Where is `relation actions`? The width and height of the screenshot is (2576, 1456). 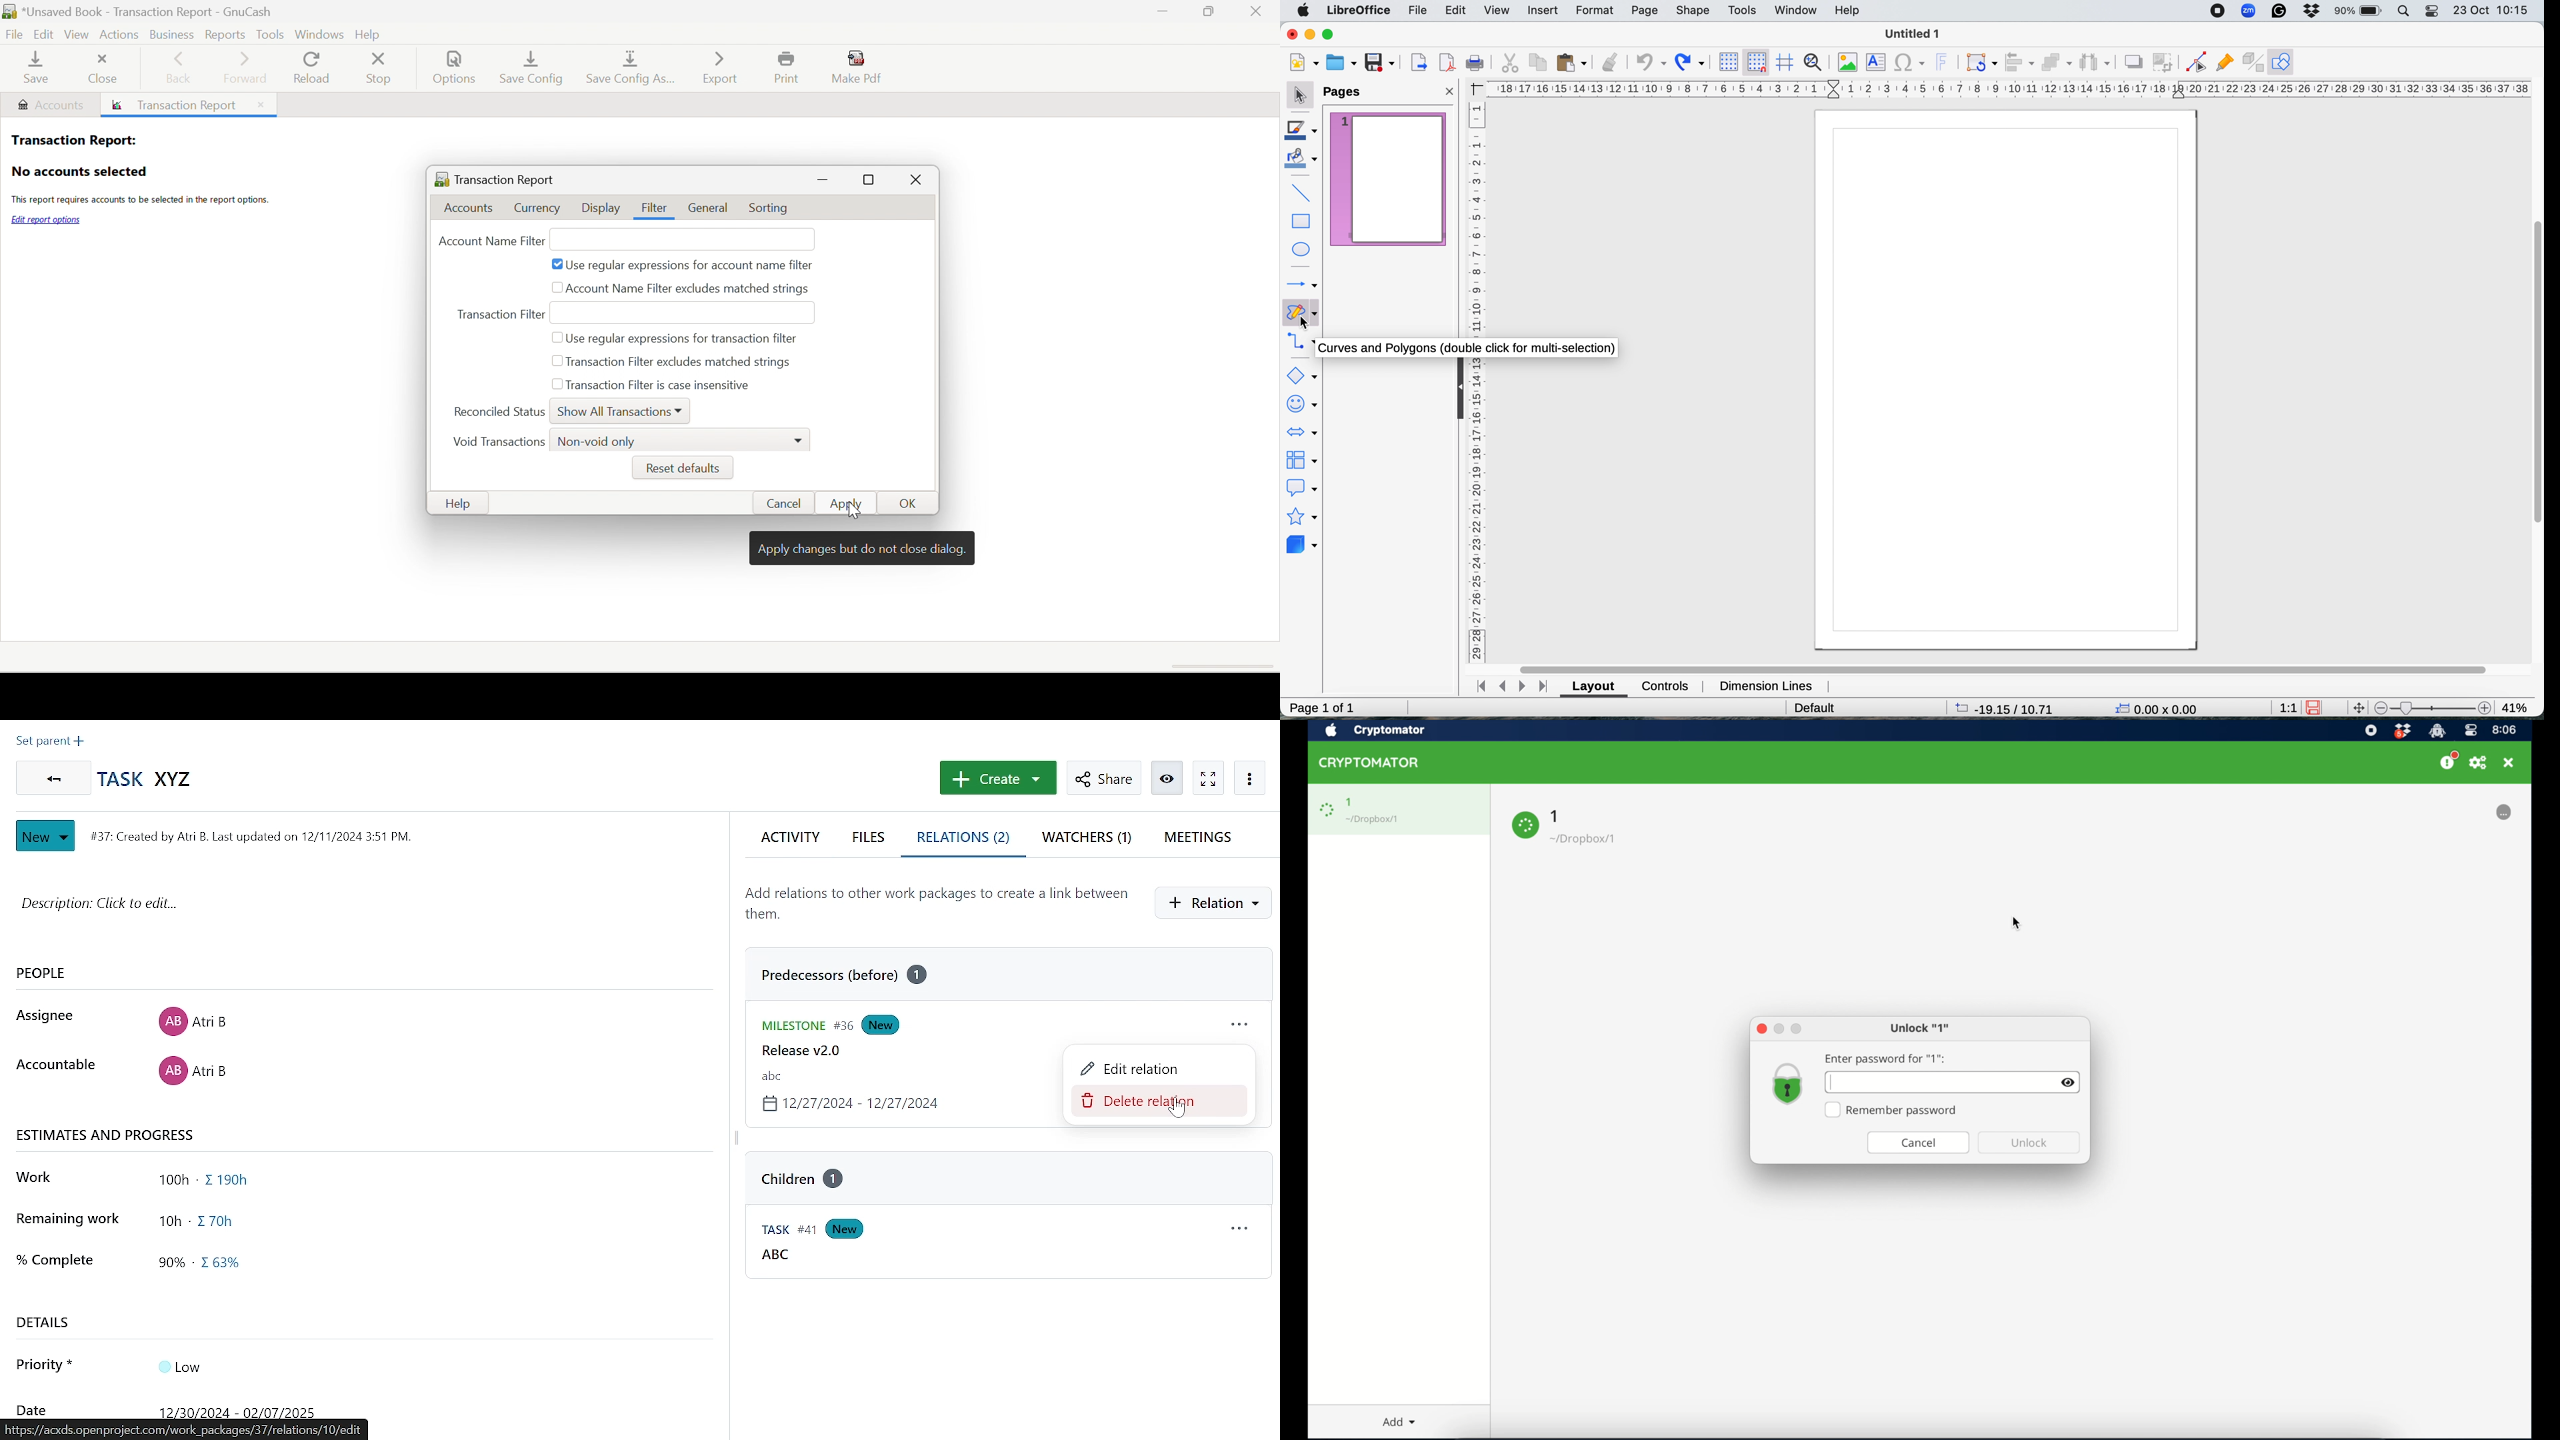 relation actions is located at coordinates (1237, 1230).